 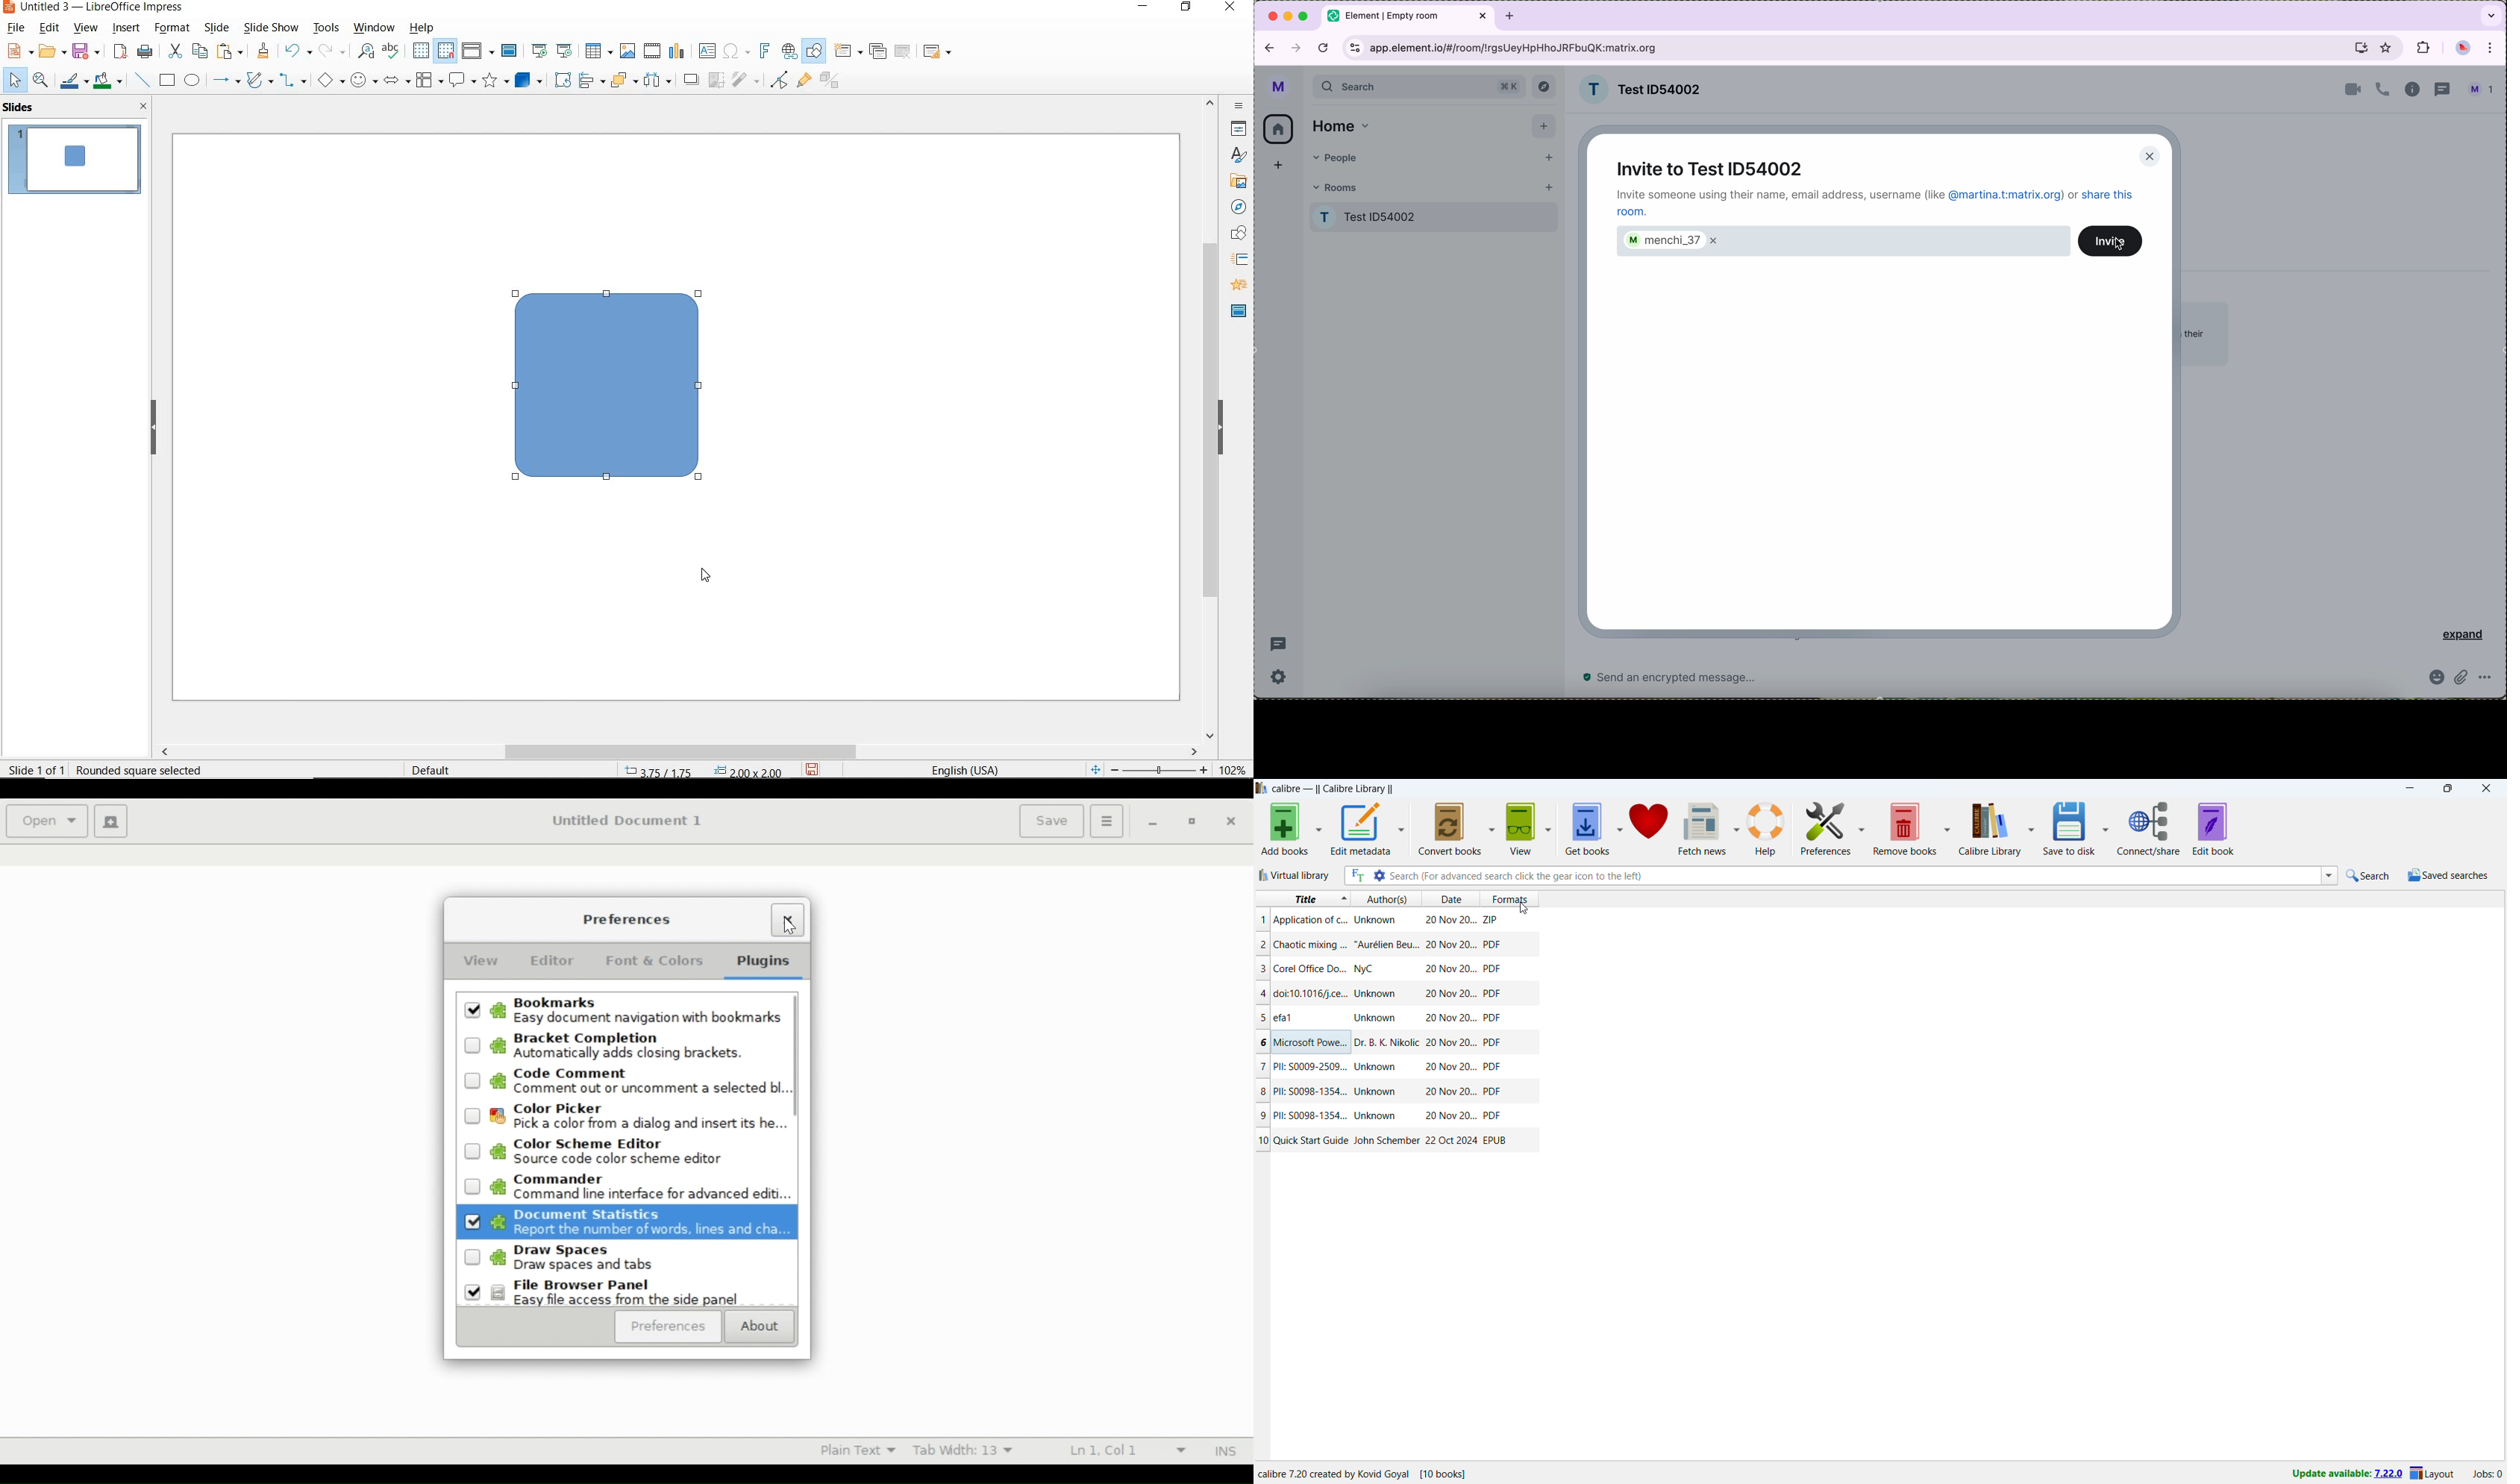 I want to click on export directly as pdf, so click(x=121, y=52).